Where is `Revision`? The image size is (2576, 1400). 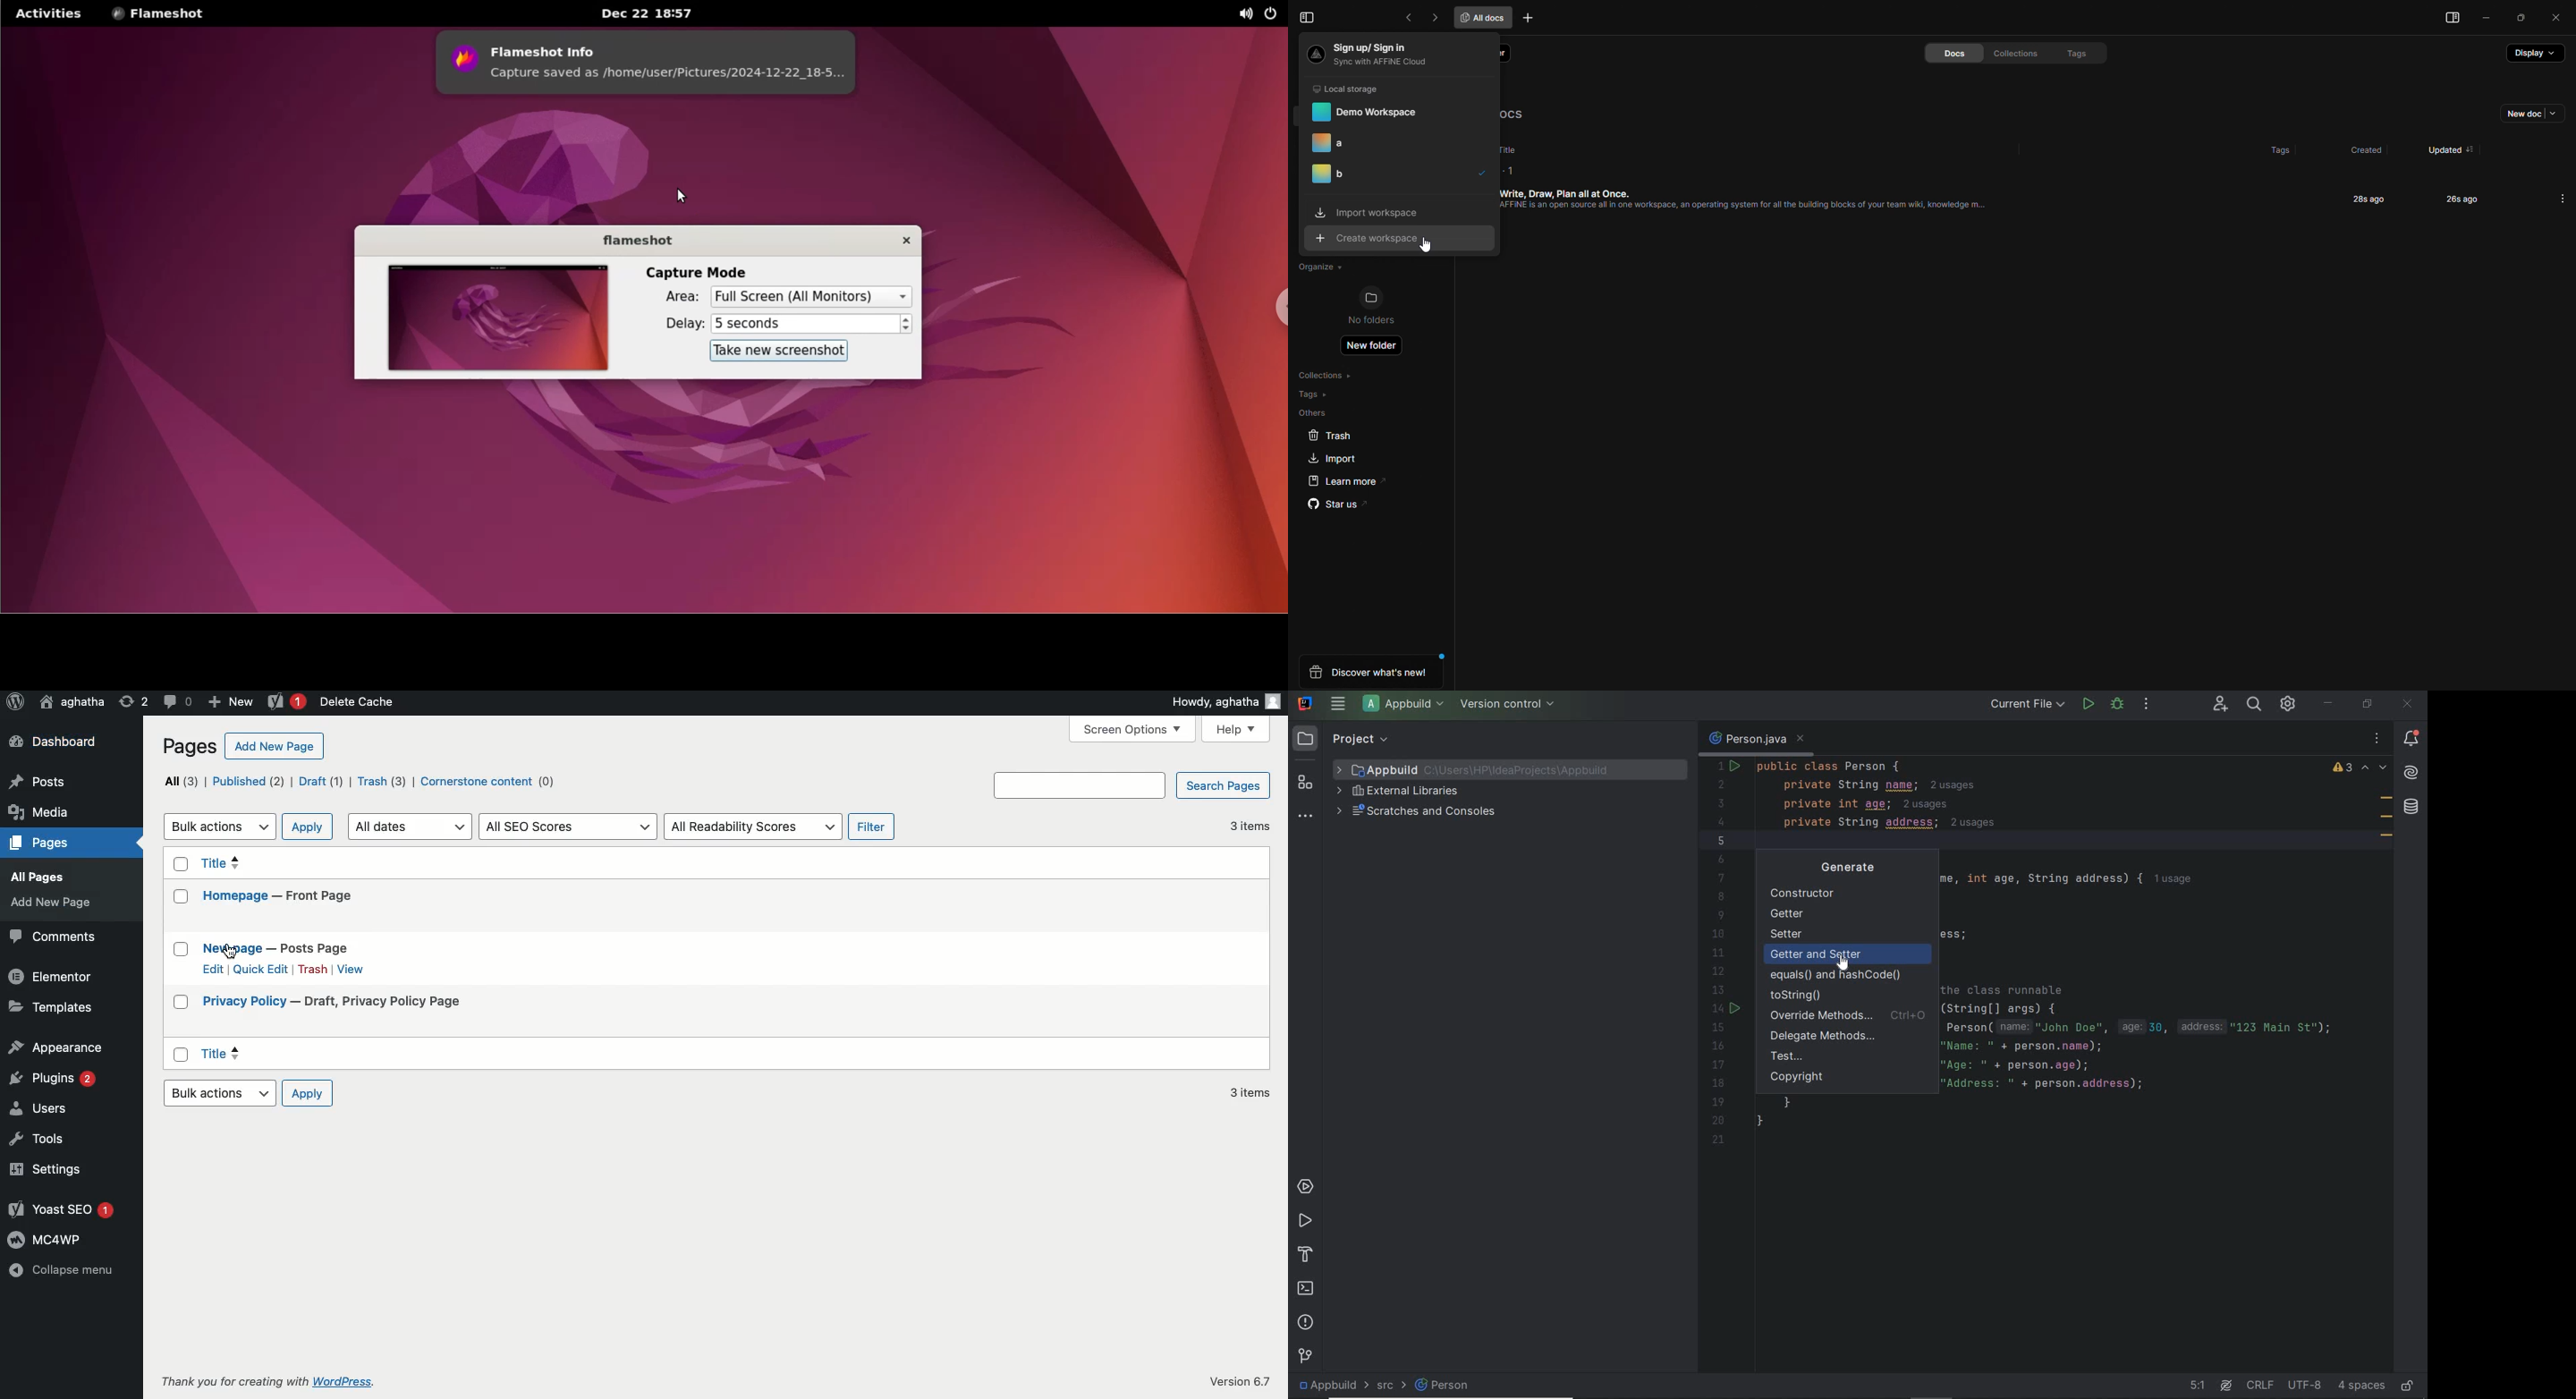
Revision is located at coordinates (133, 703).